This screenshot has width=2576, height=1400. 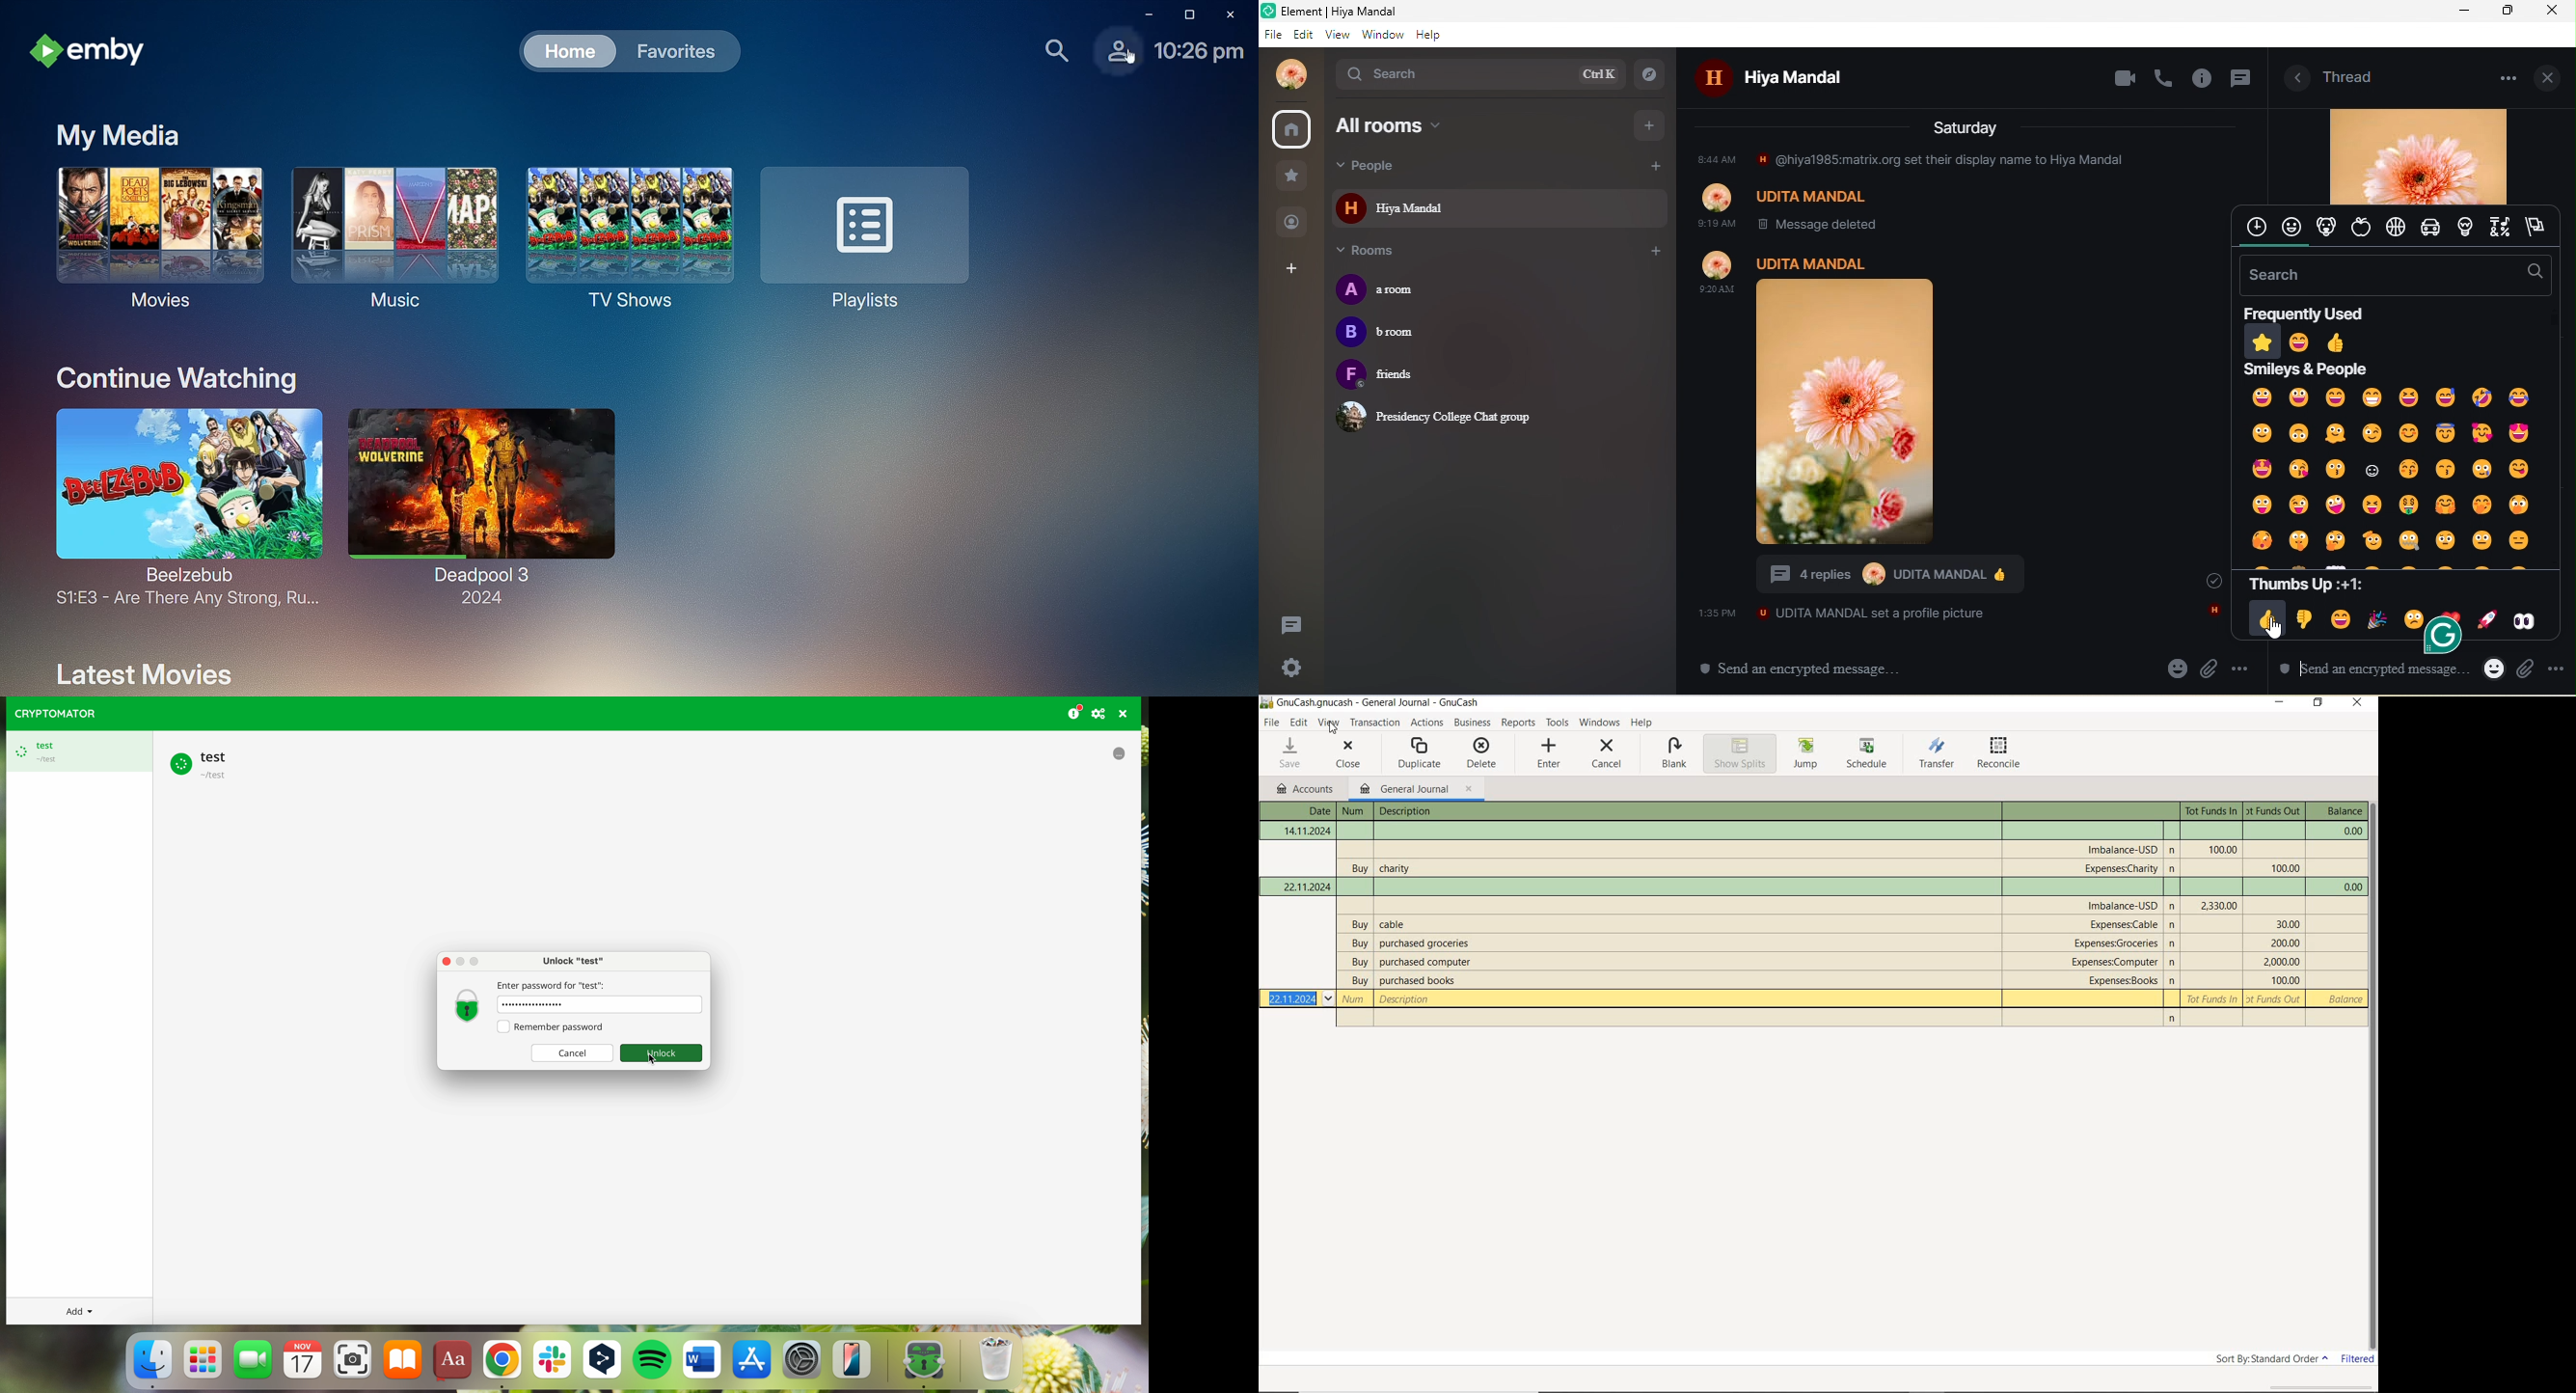 I want to click on cursor, so click(x=1335, y=728).